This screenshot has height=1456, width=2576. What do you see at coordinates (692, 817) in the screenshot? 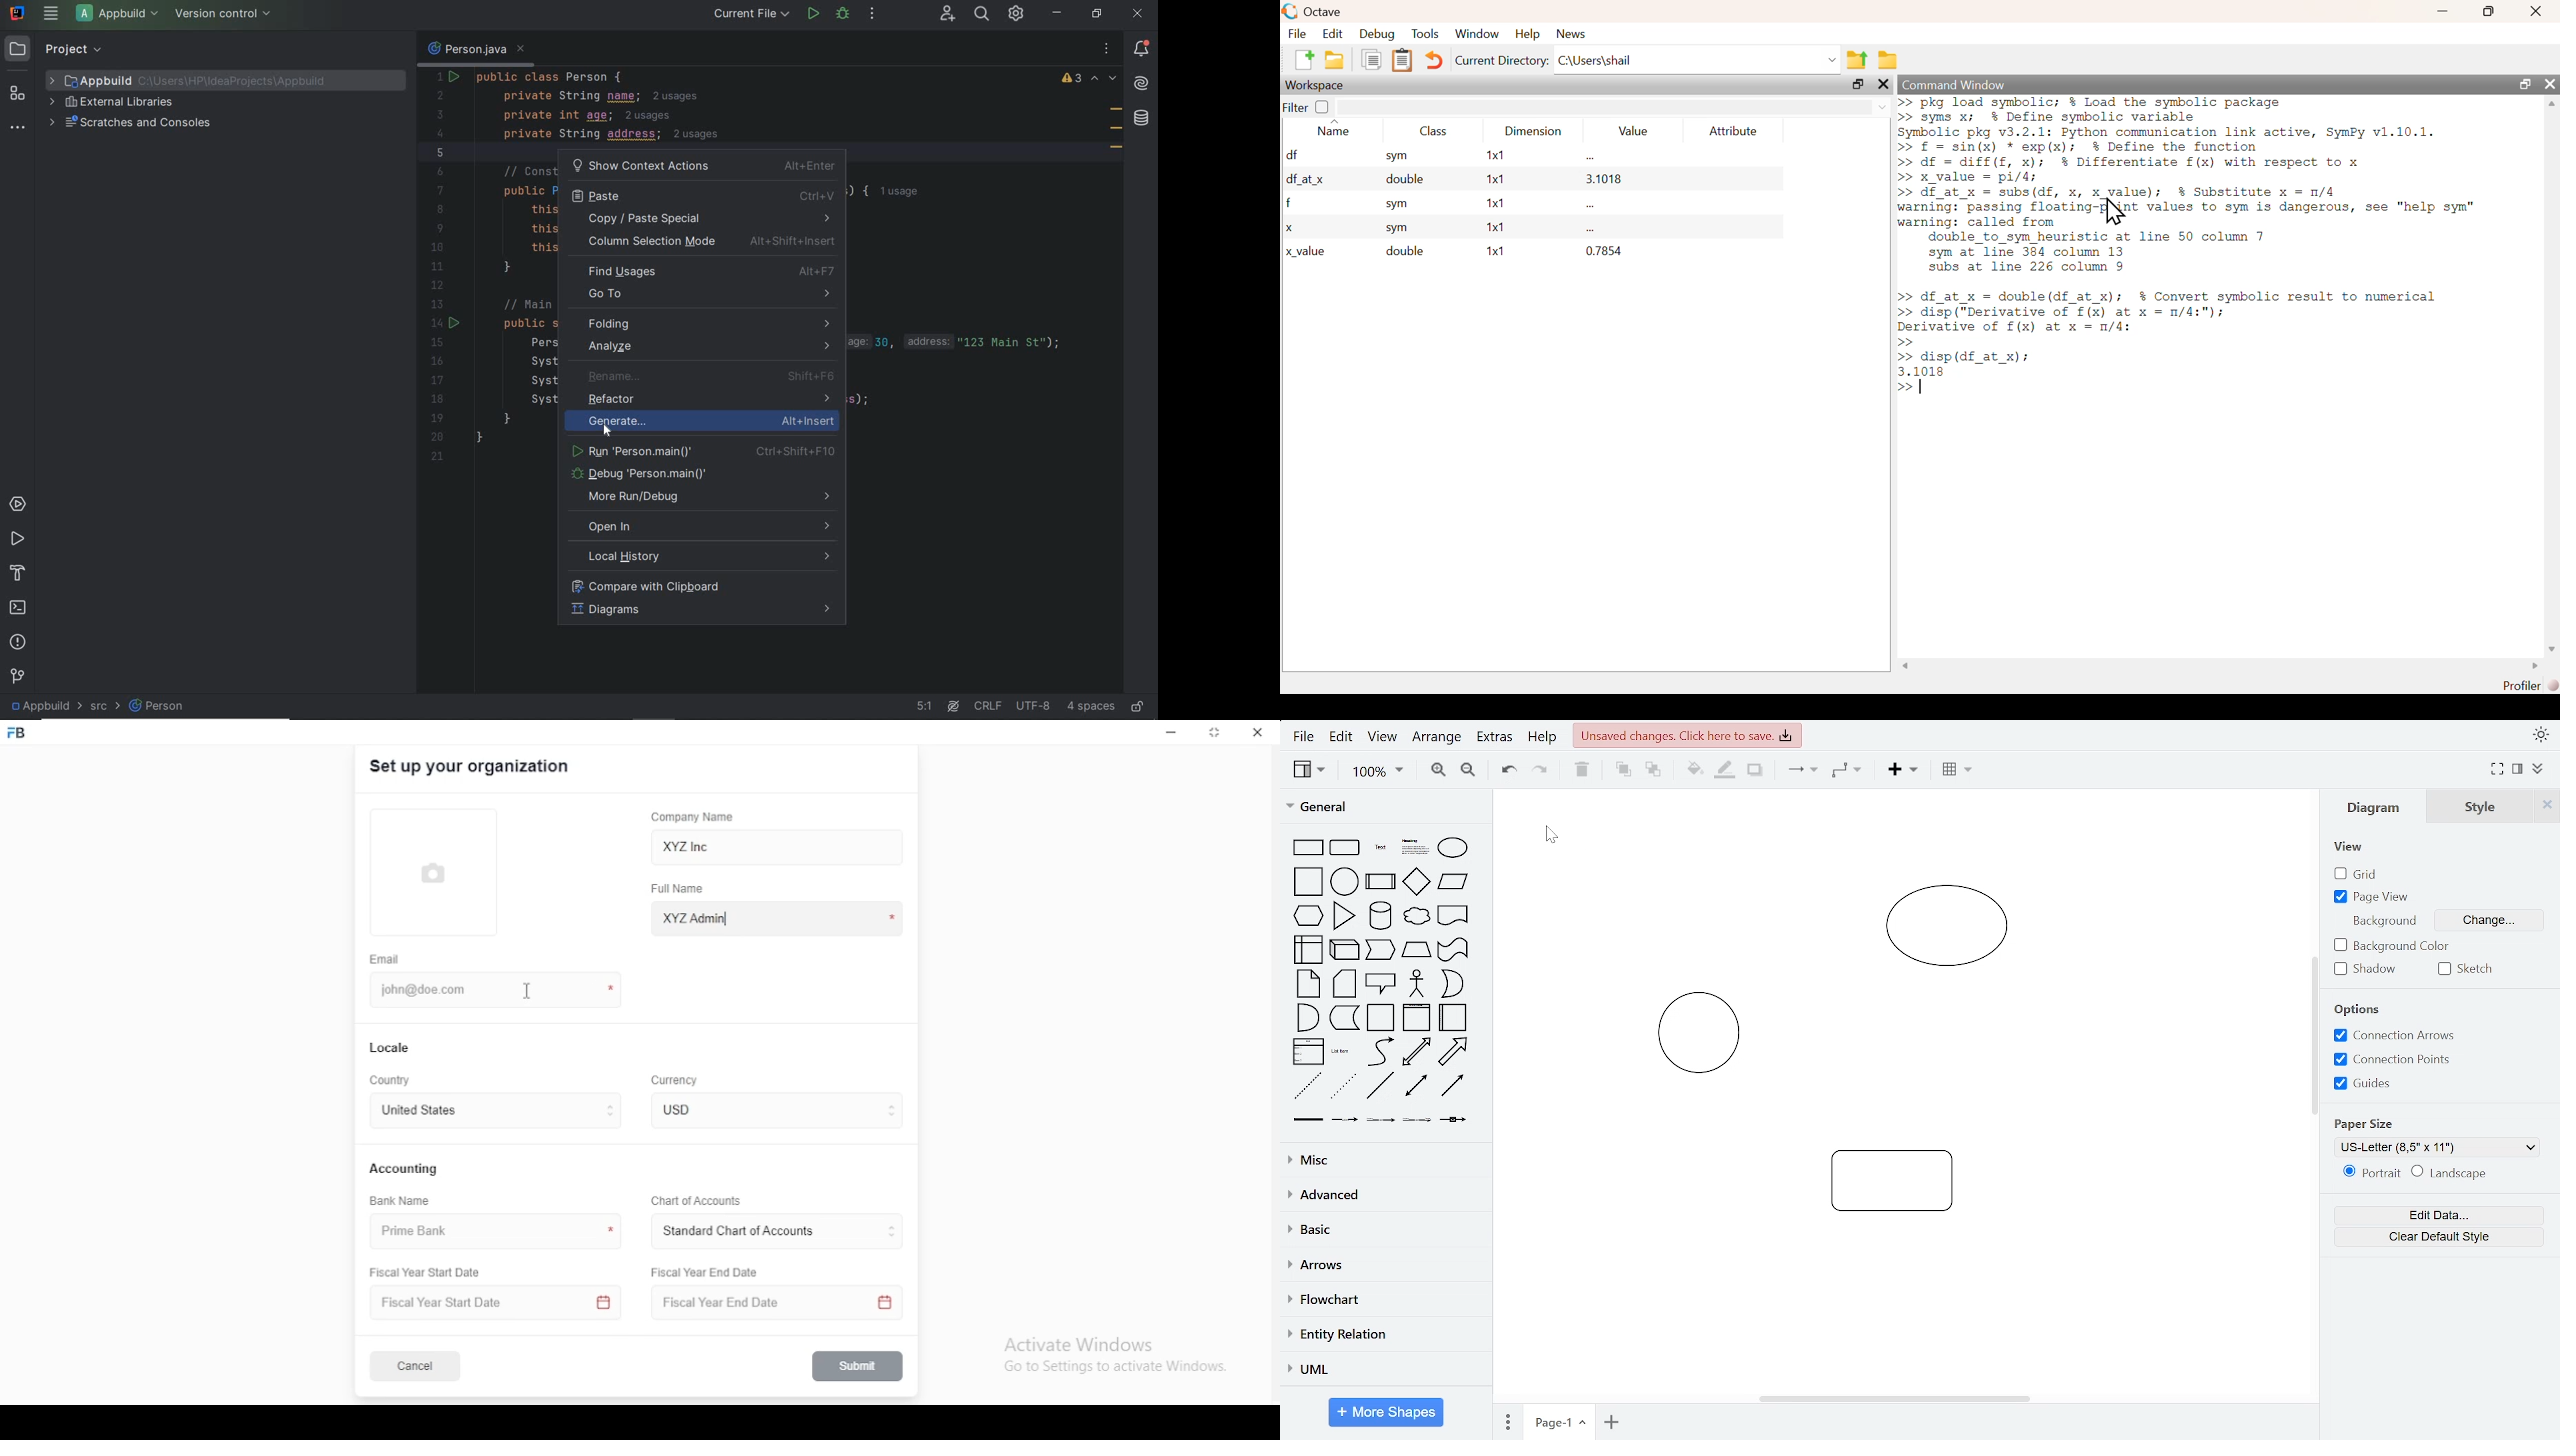
I see `company name` at bounding box center [692, 817].